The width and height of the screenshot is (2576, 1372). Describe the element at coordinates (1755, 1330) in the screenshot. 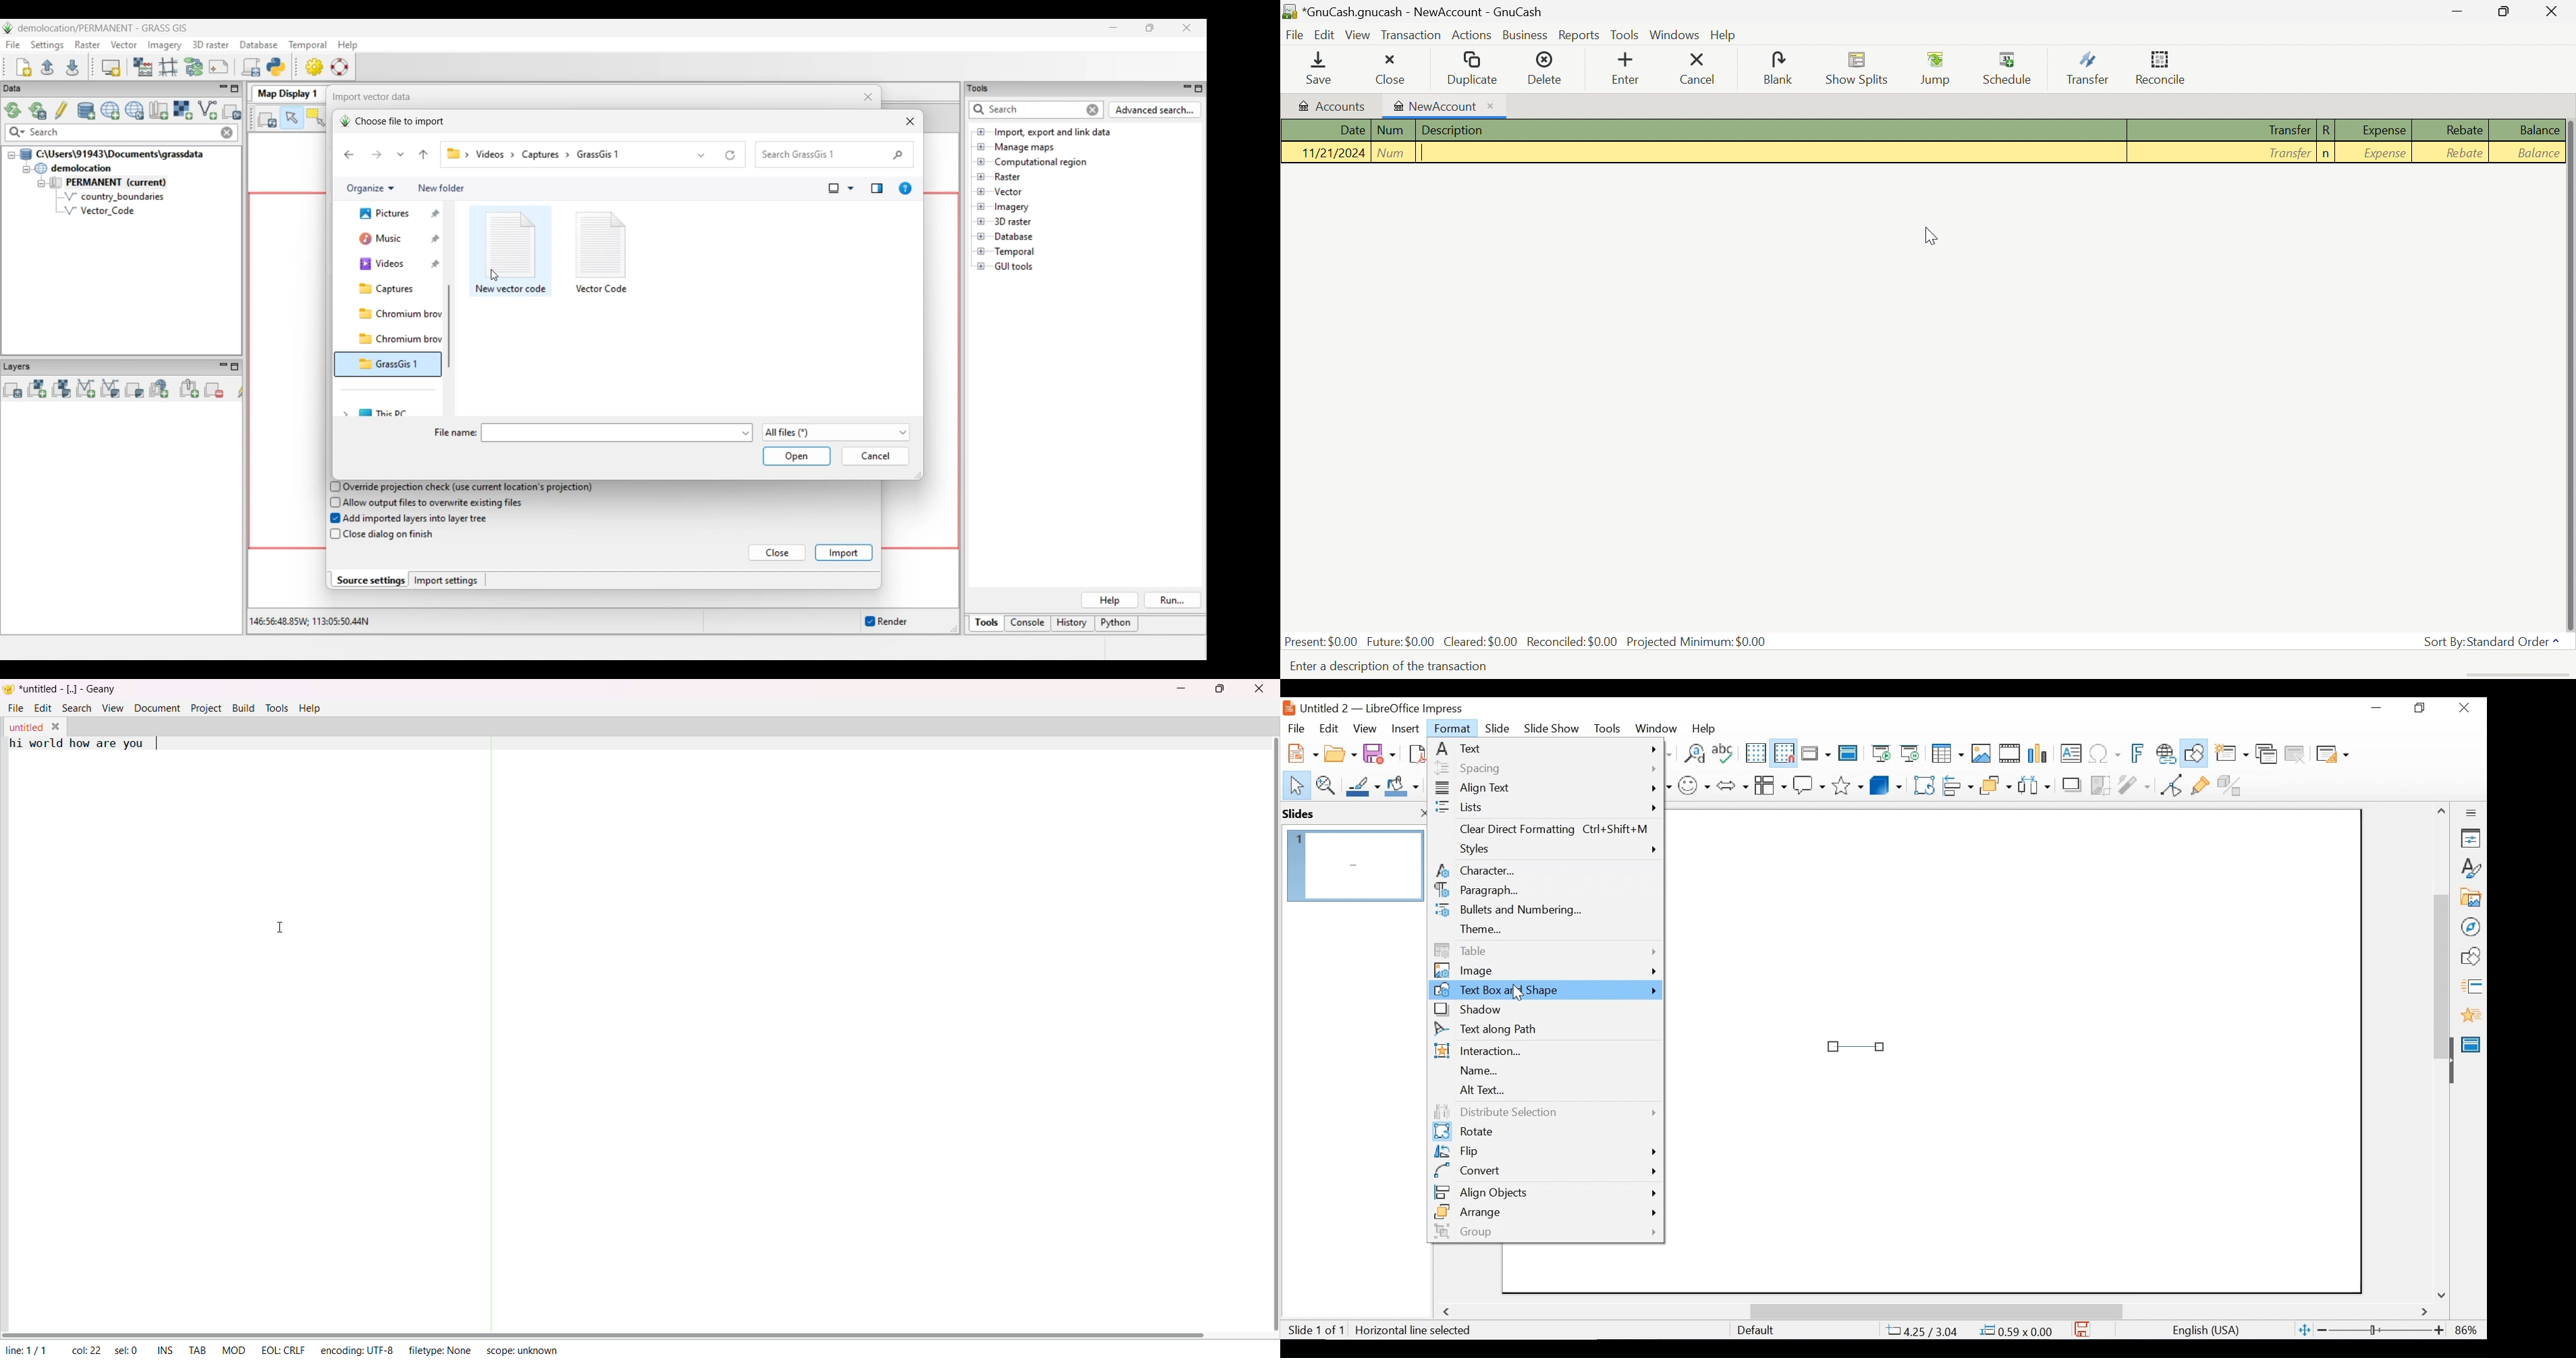

I see `Default` at that location.